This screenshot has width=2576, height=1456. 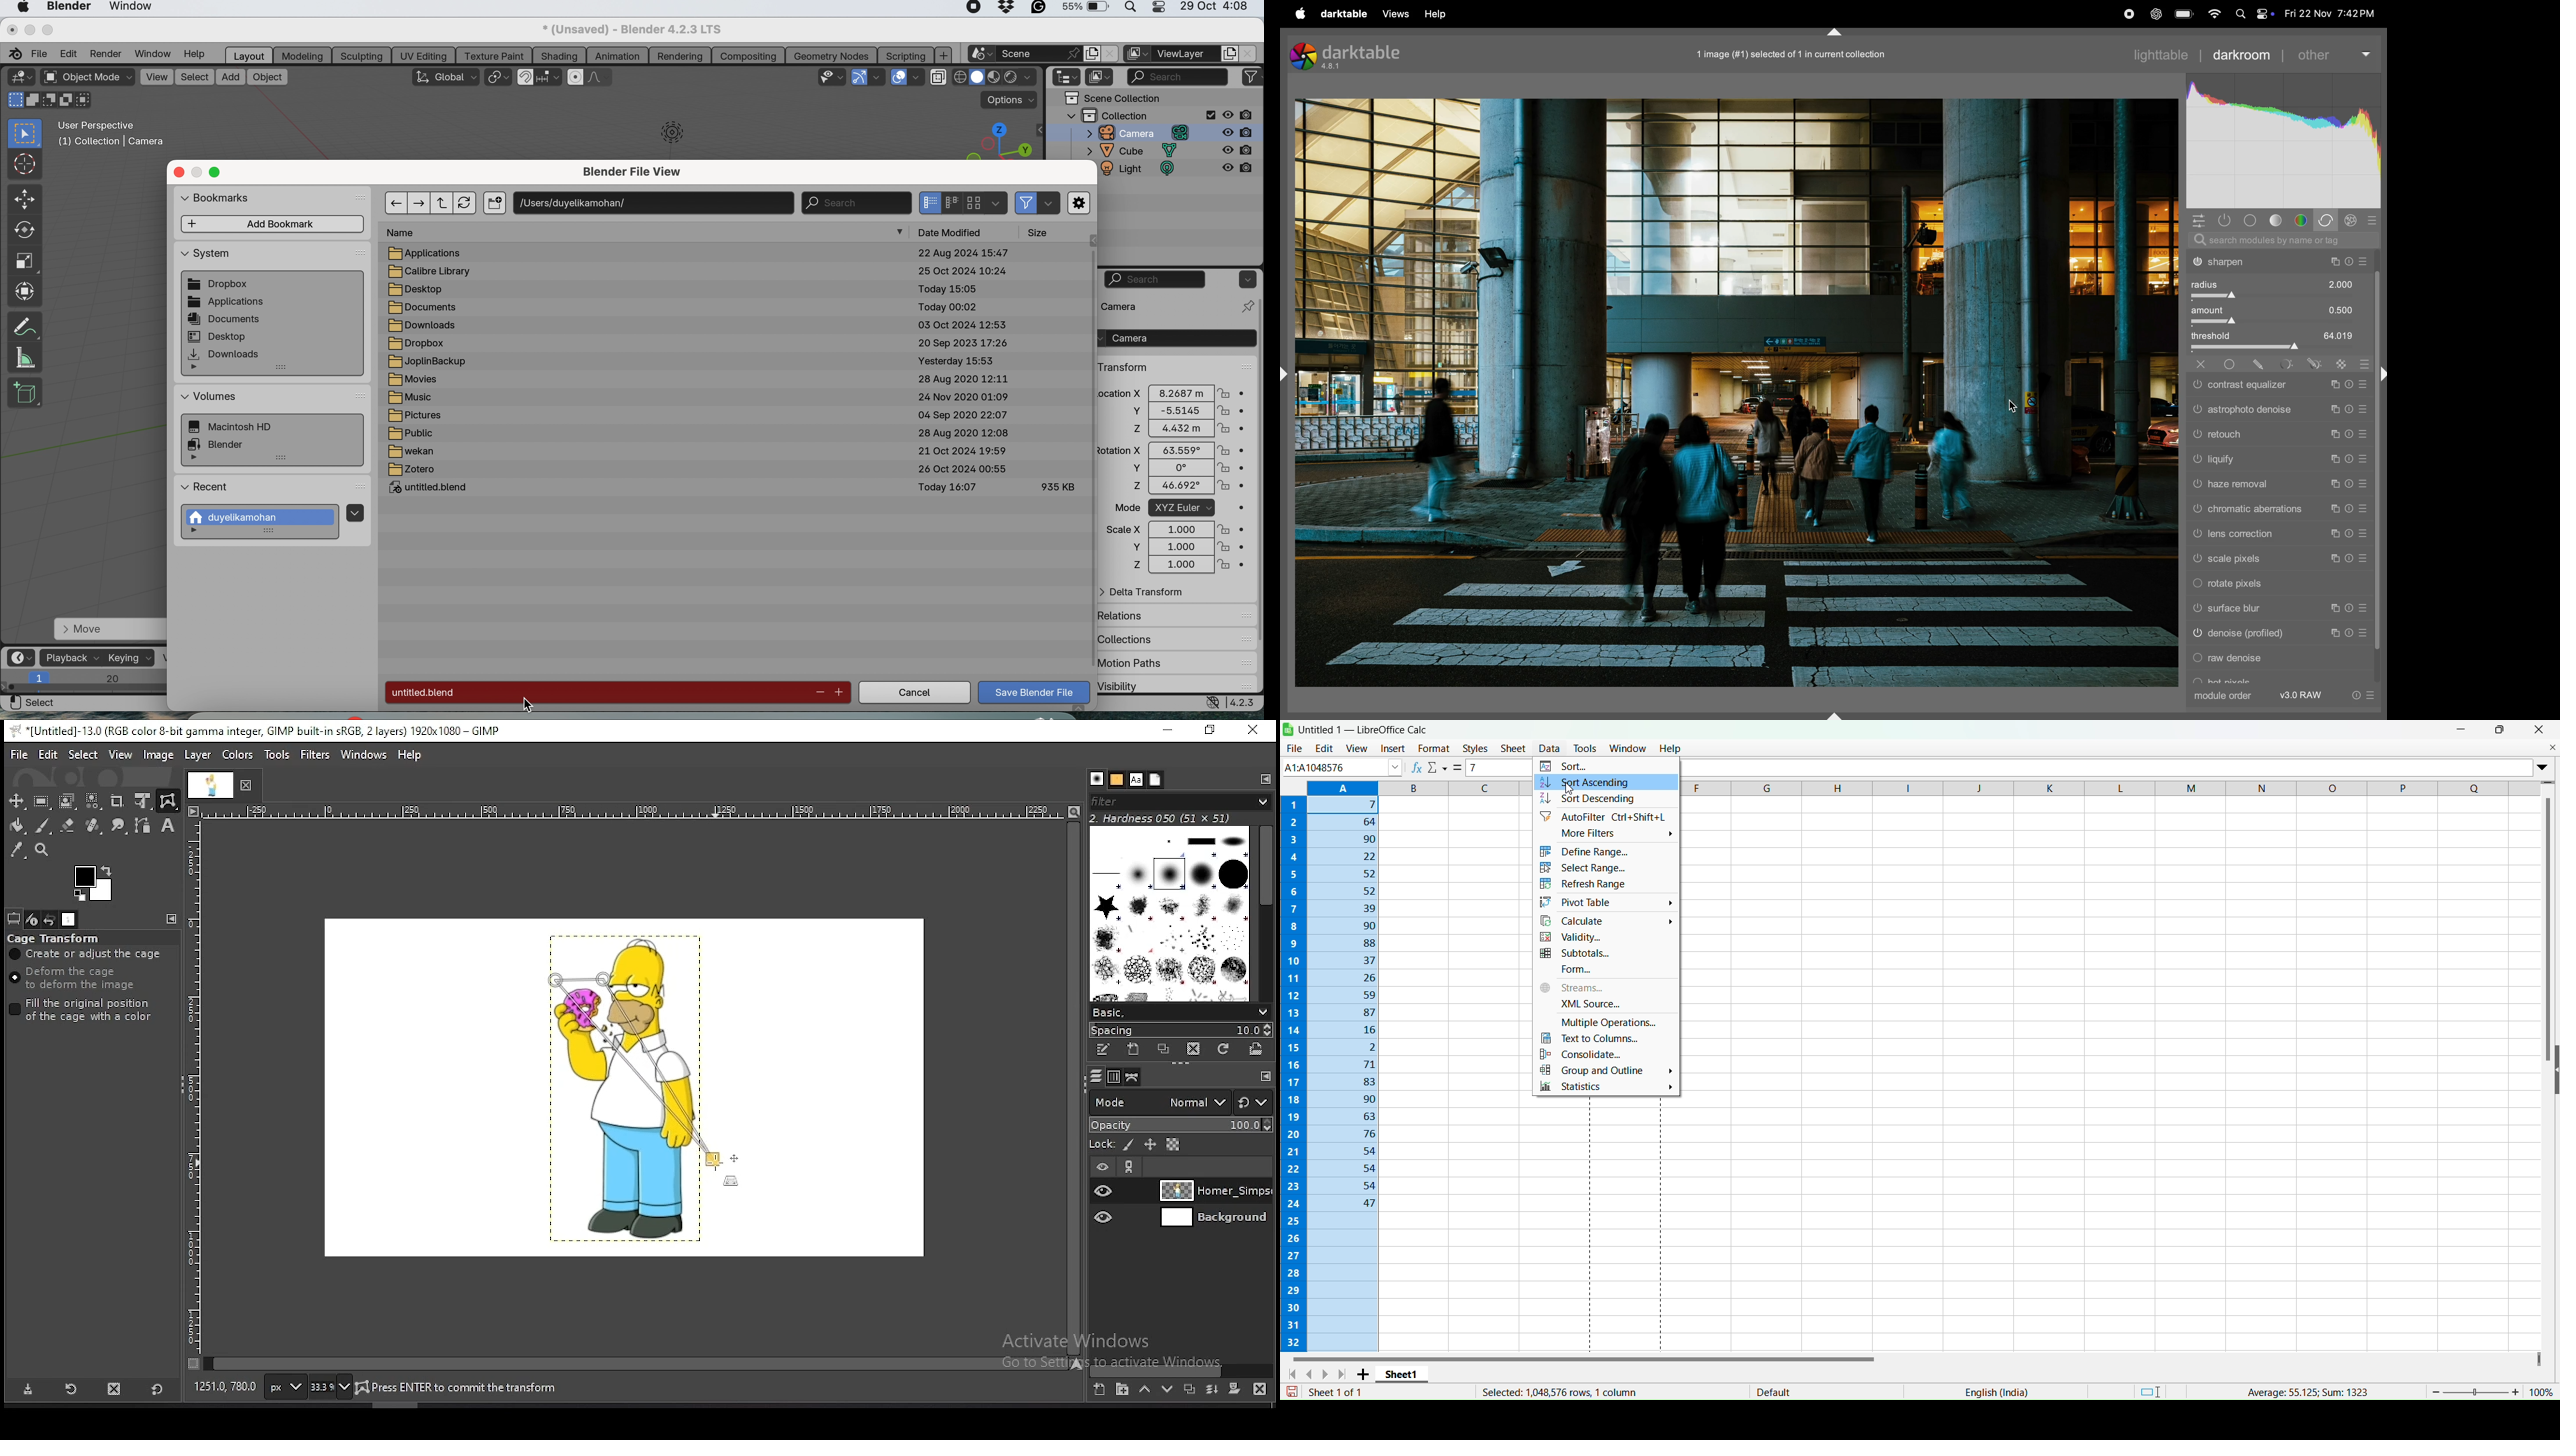 I want to click on move tool, so click(x=17, y=801).